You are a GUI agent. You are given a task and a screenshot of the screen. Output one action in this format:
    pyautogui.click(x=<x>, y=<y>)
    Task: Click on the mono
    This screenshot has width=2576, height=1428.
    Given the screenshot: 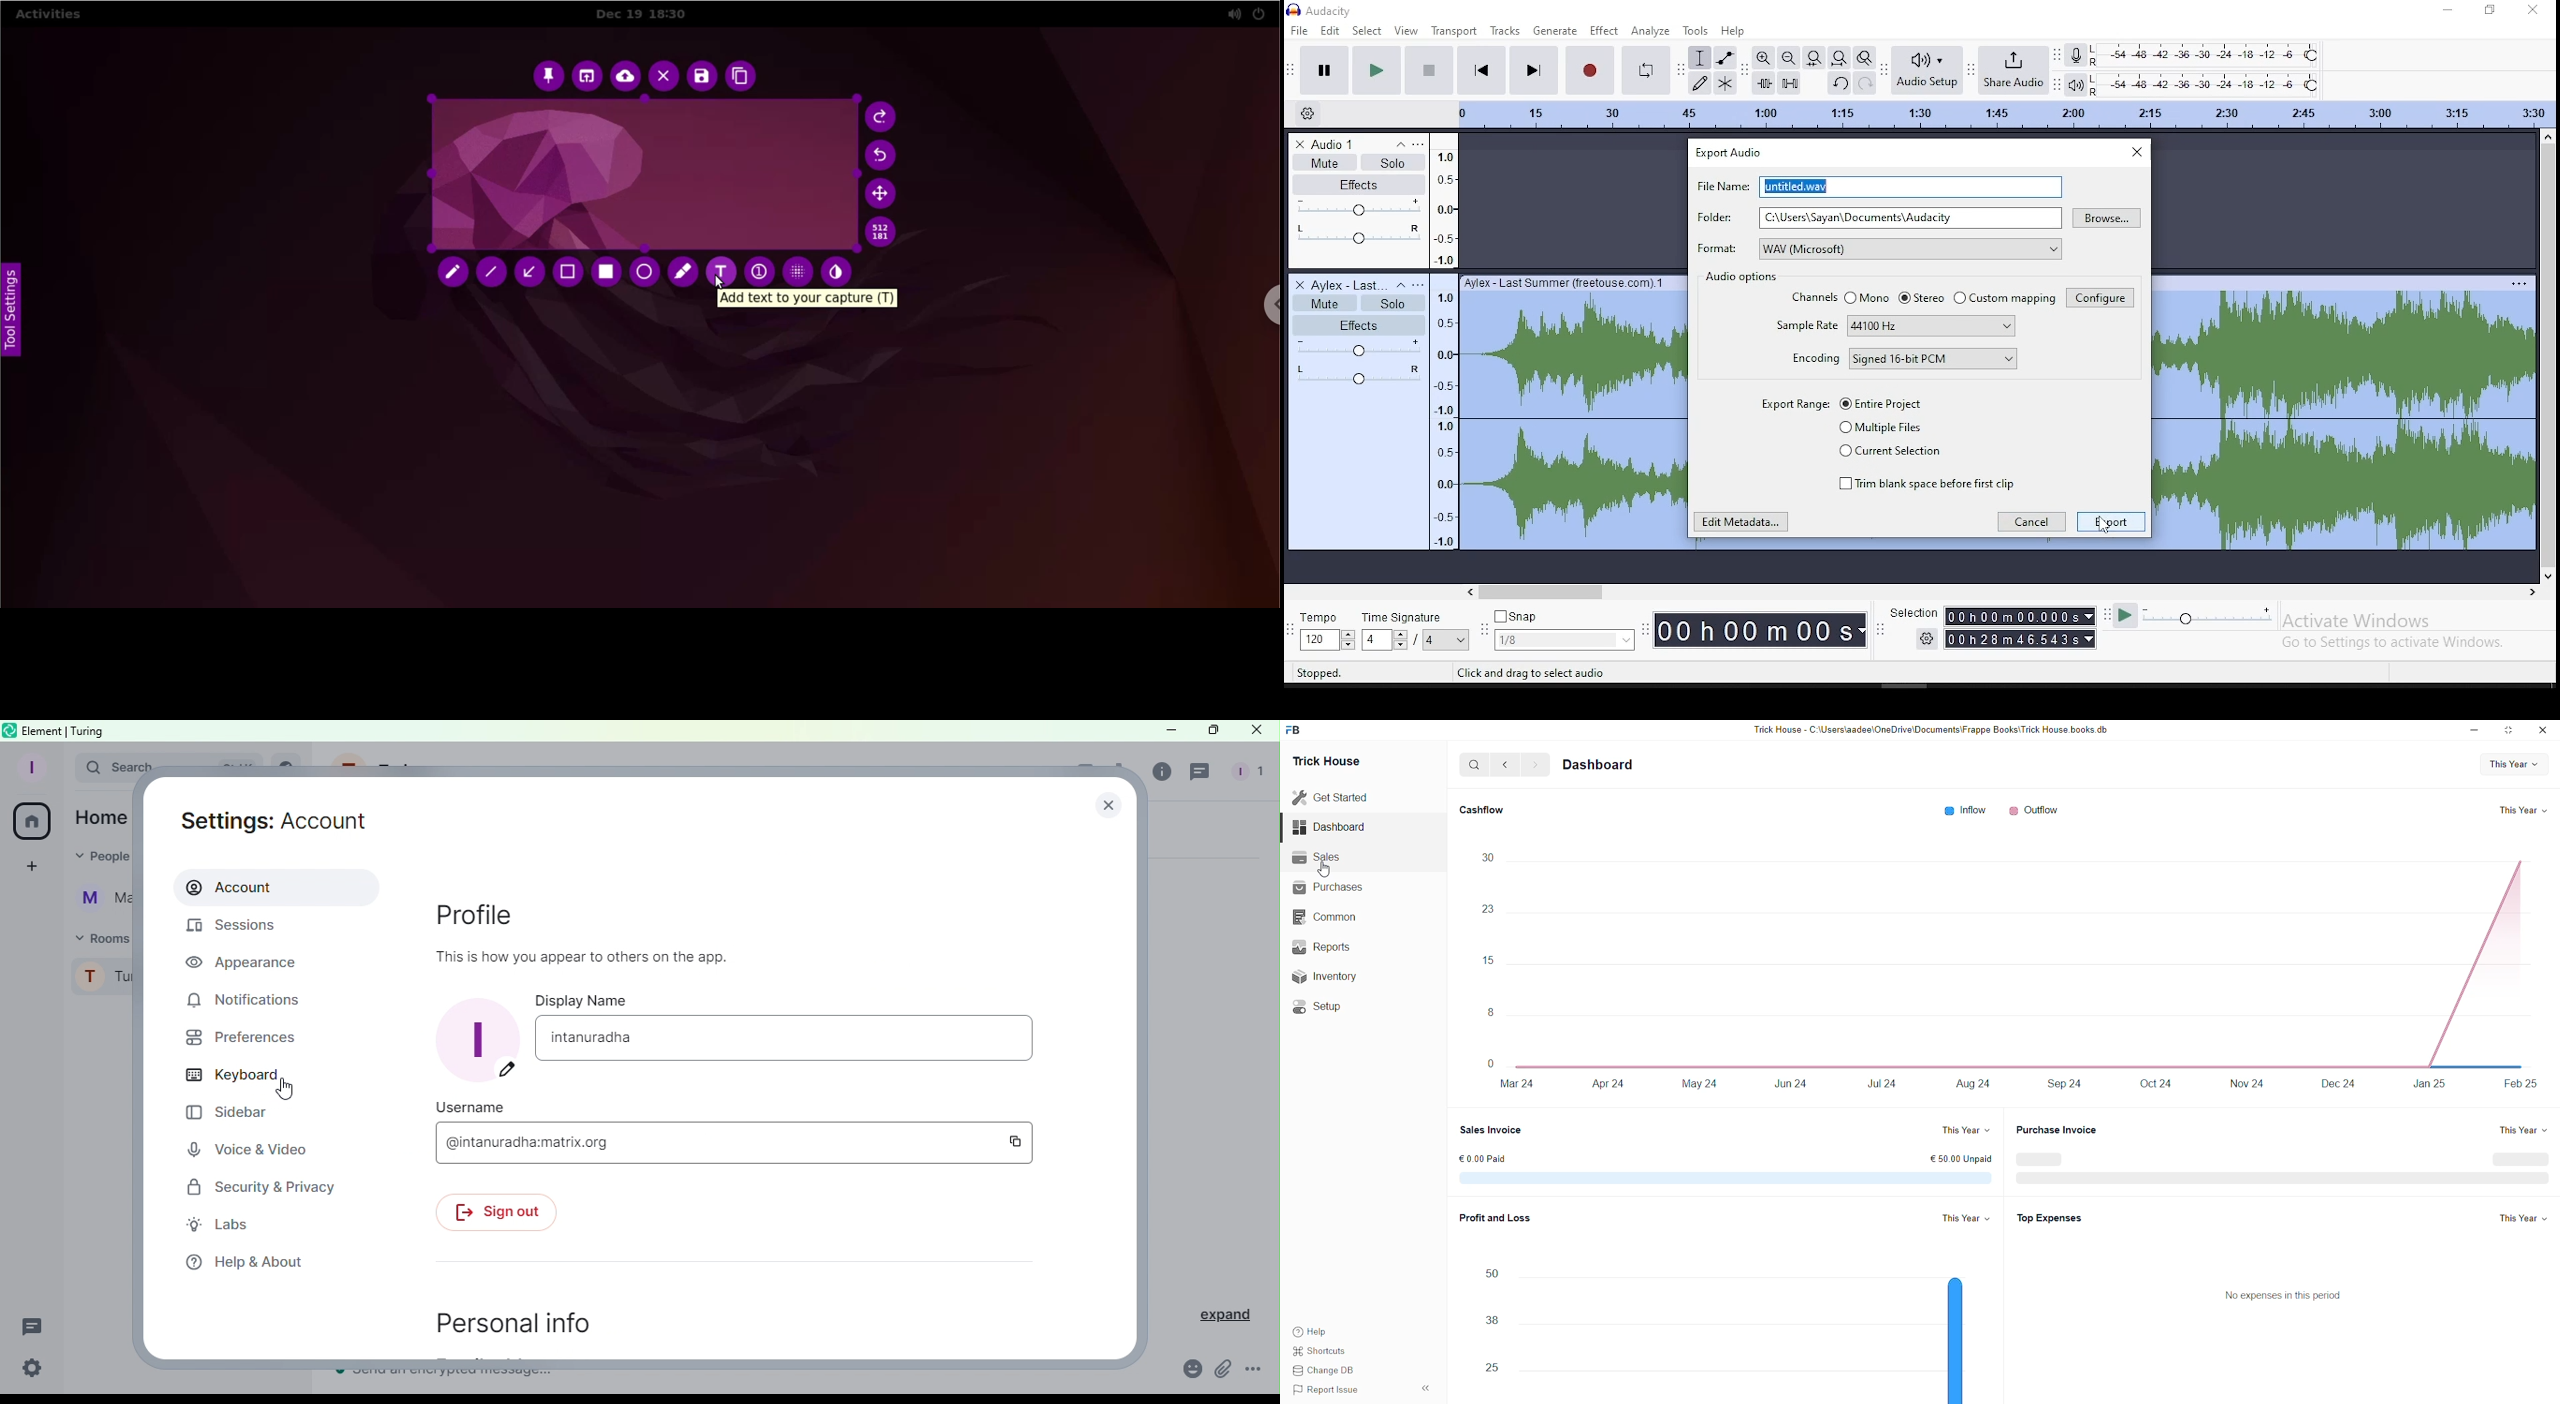 What is the action you would take?
    pyautogui.click(x=1868, y=297)
    